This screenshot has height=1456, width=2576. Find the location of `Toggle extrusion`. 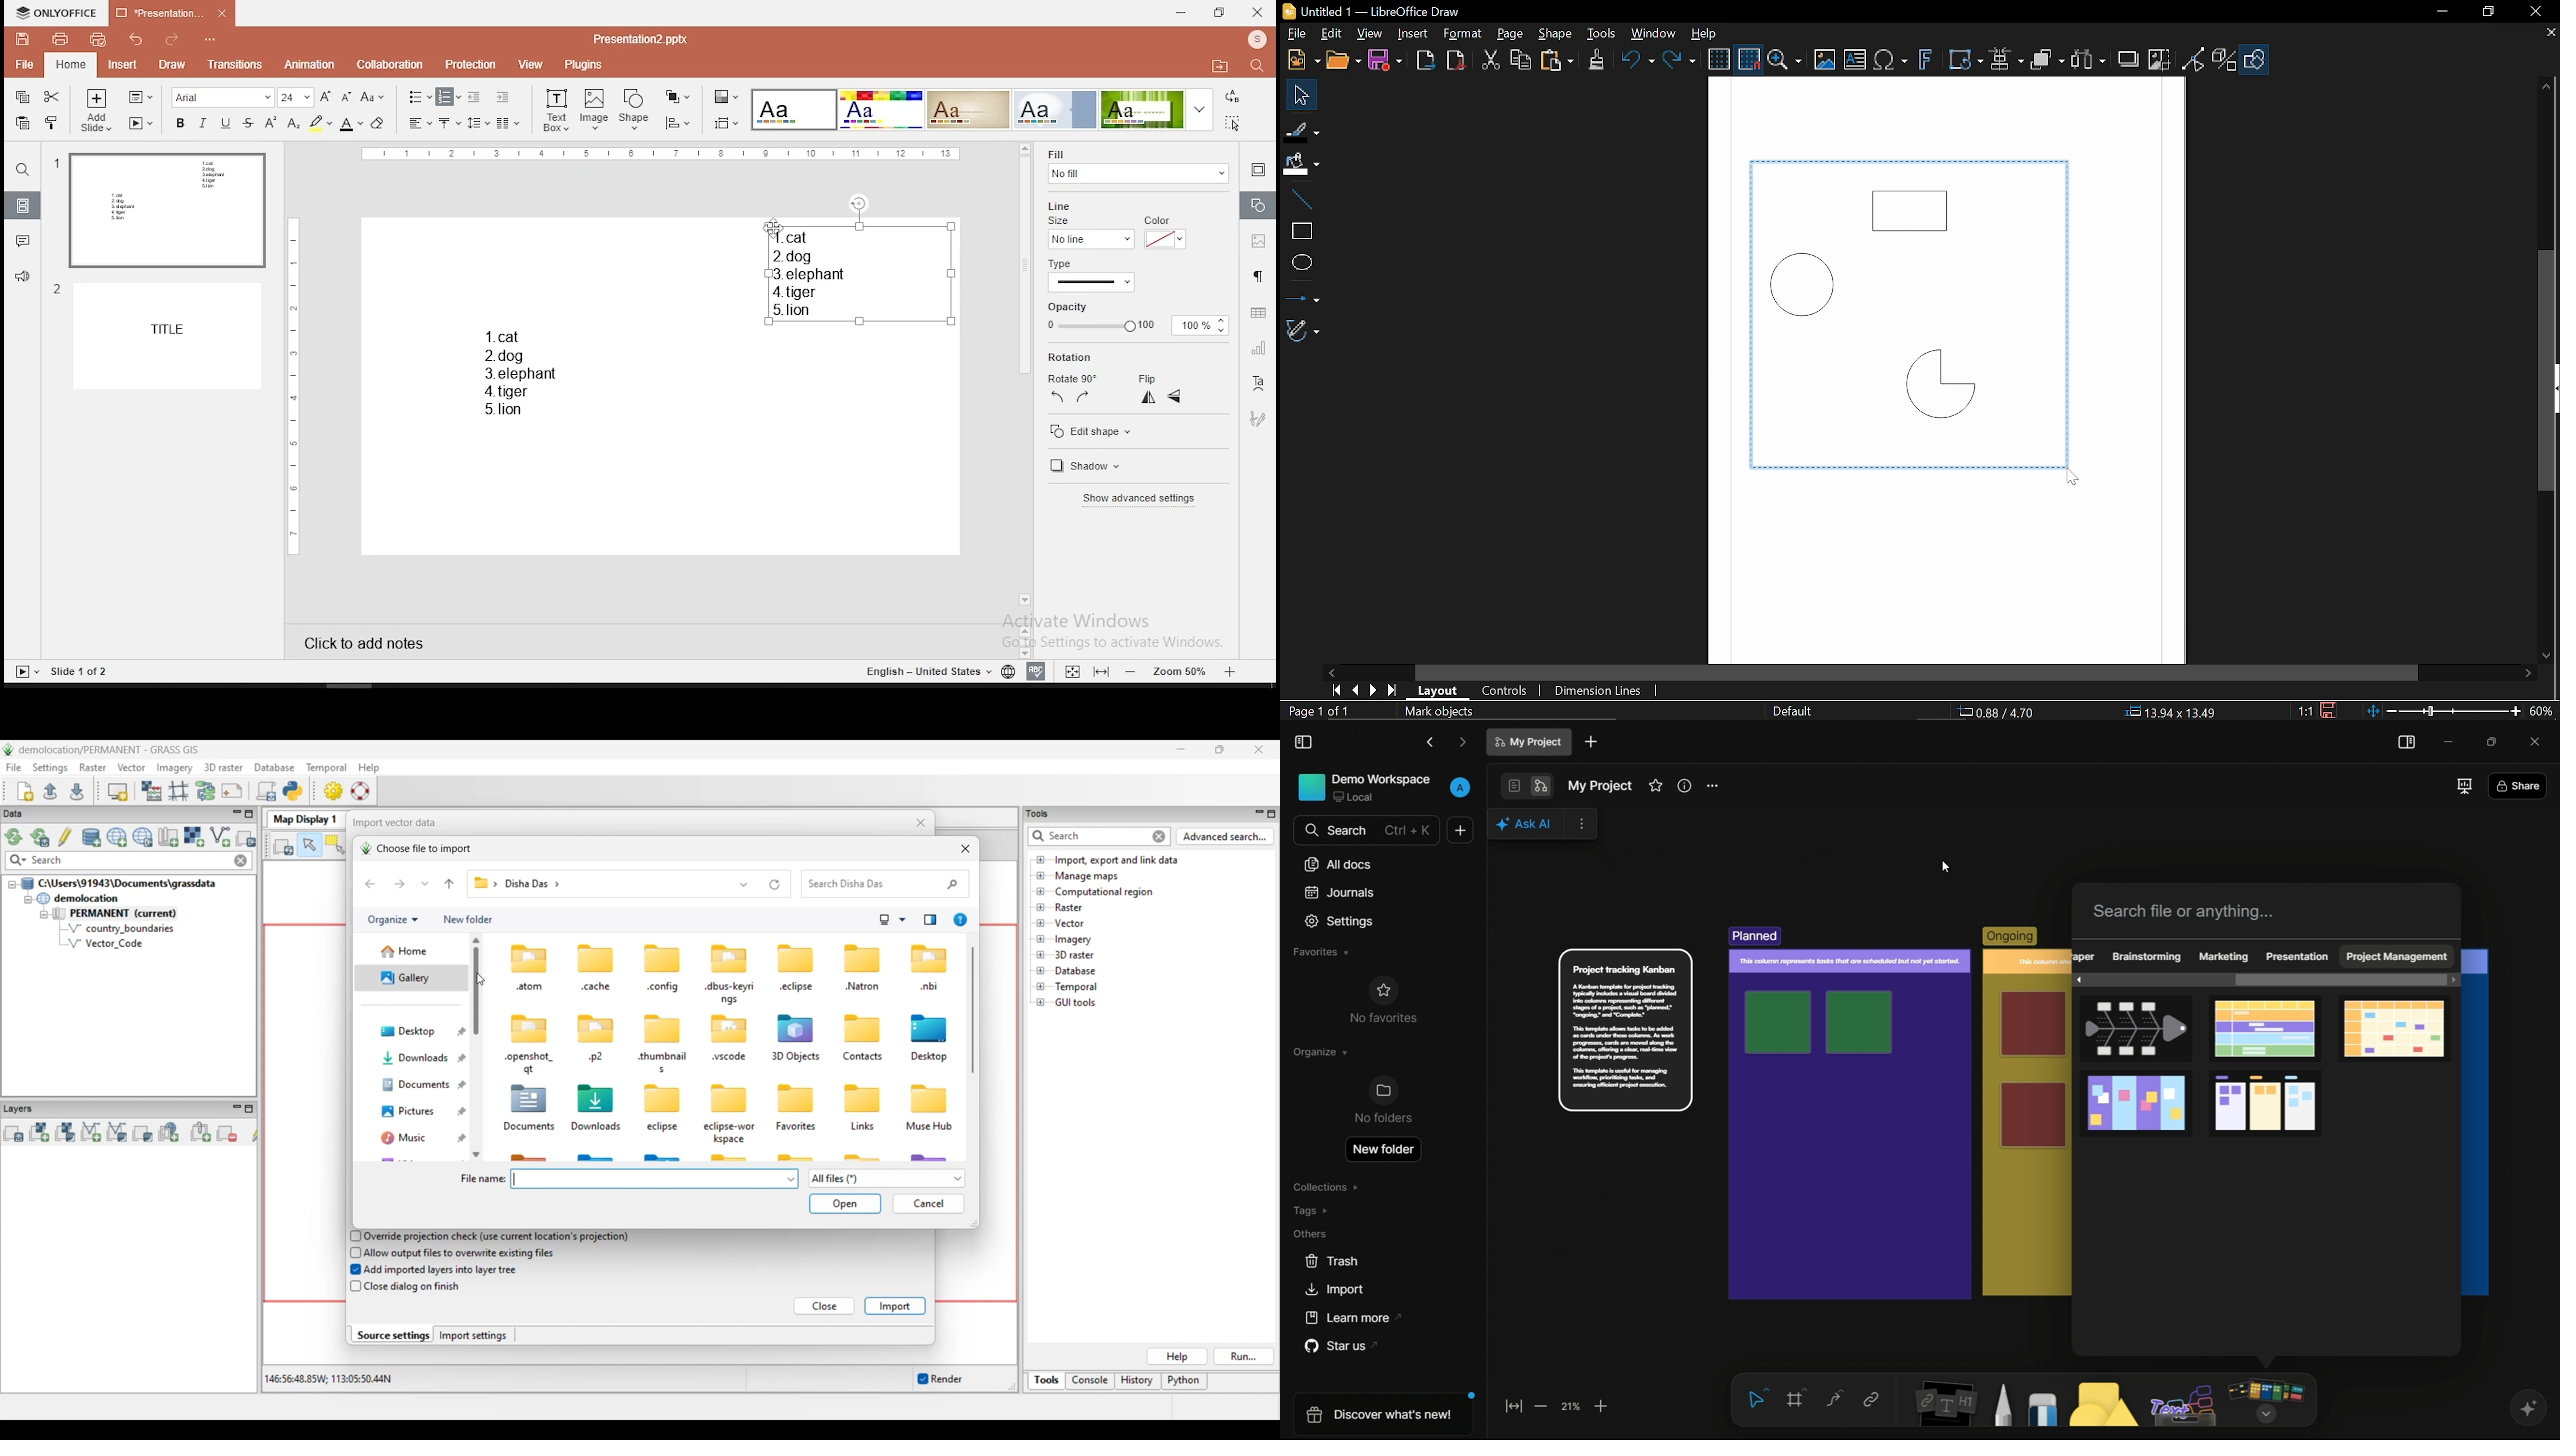

Toggle extrusion is located at coordinates (2222, 61).